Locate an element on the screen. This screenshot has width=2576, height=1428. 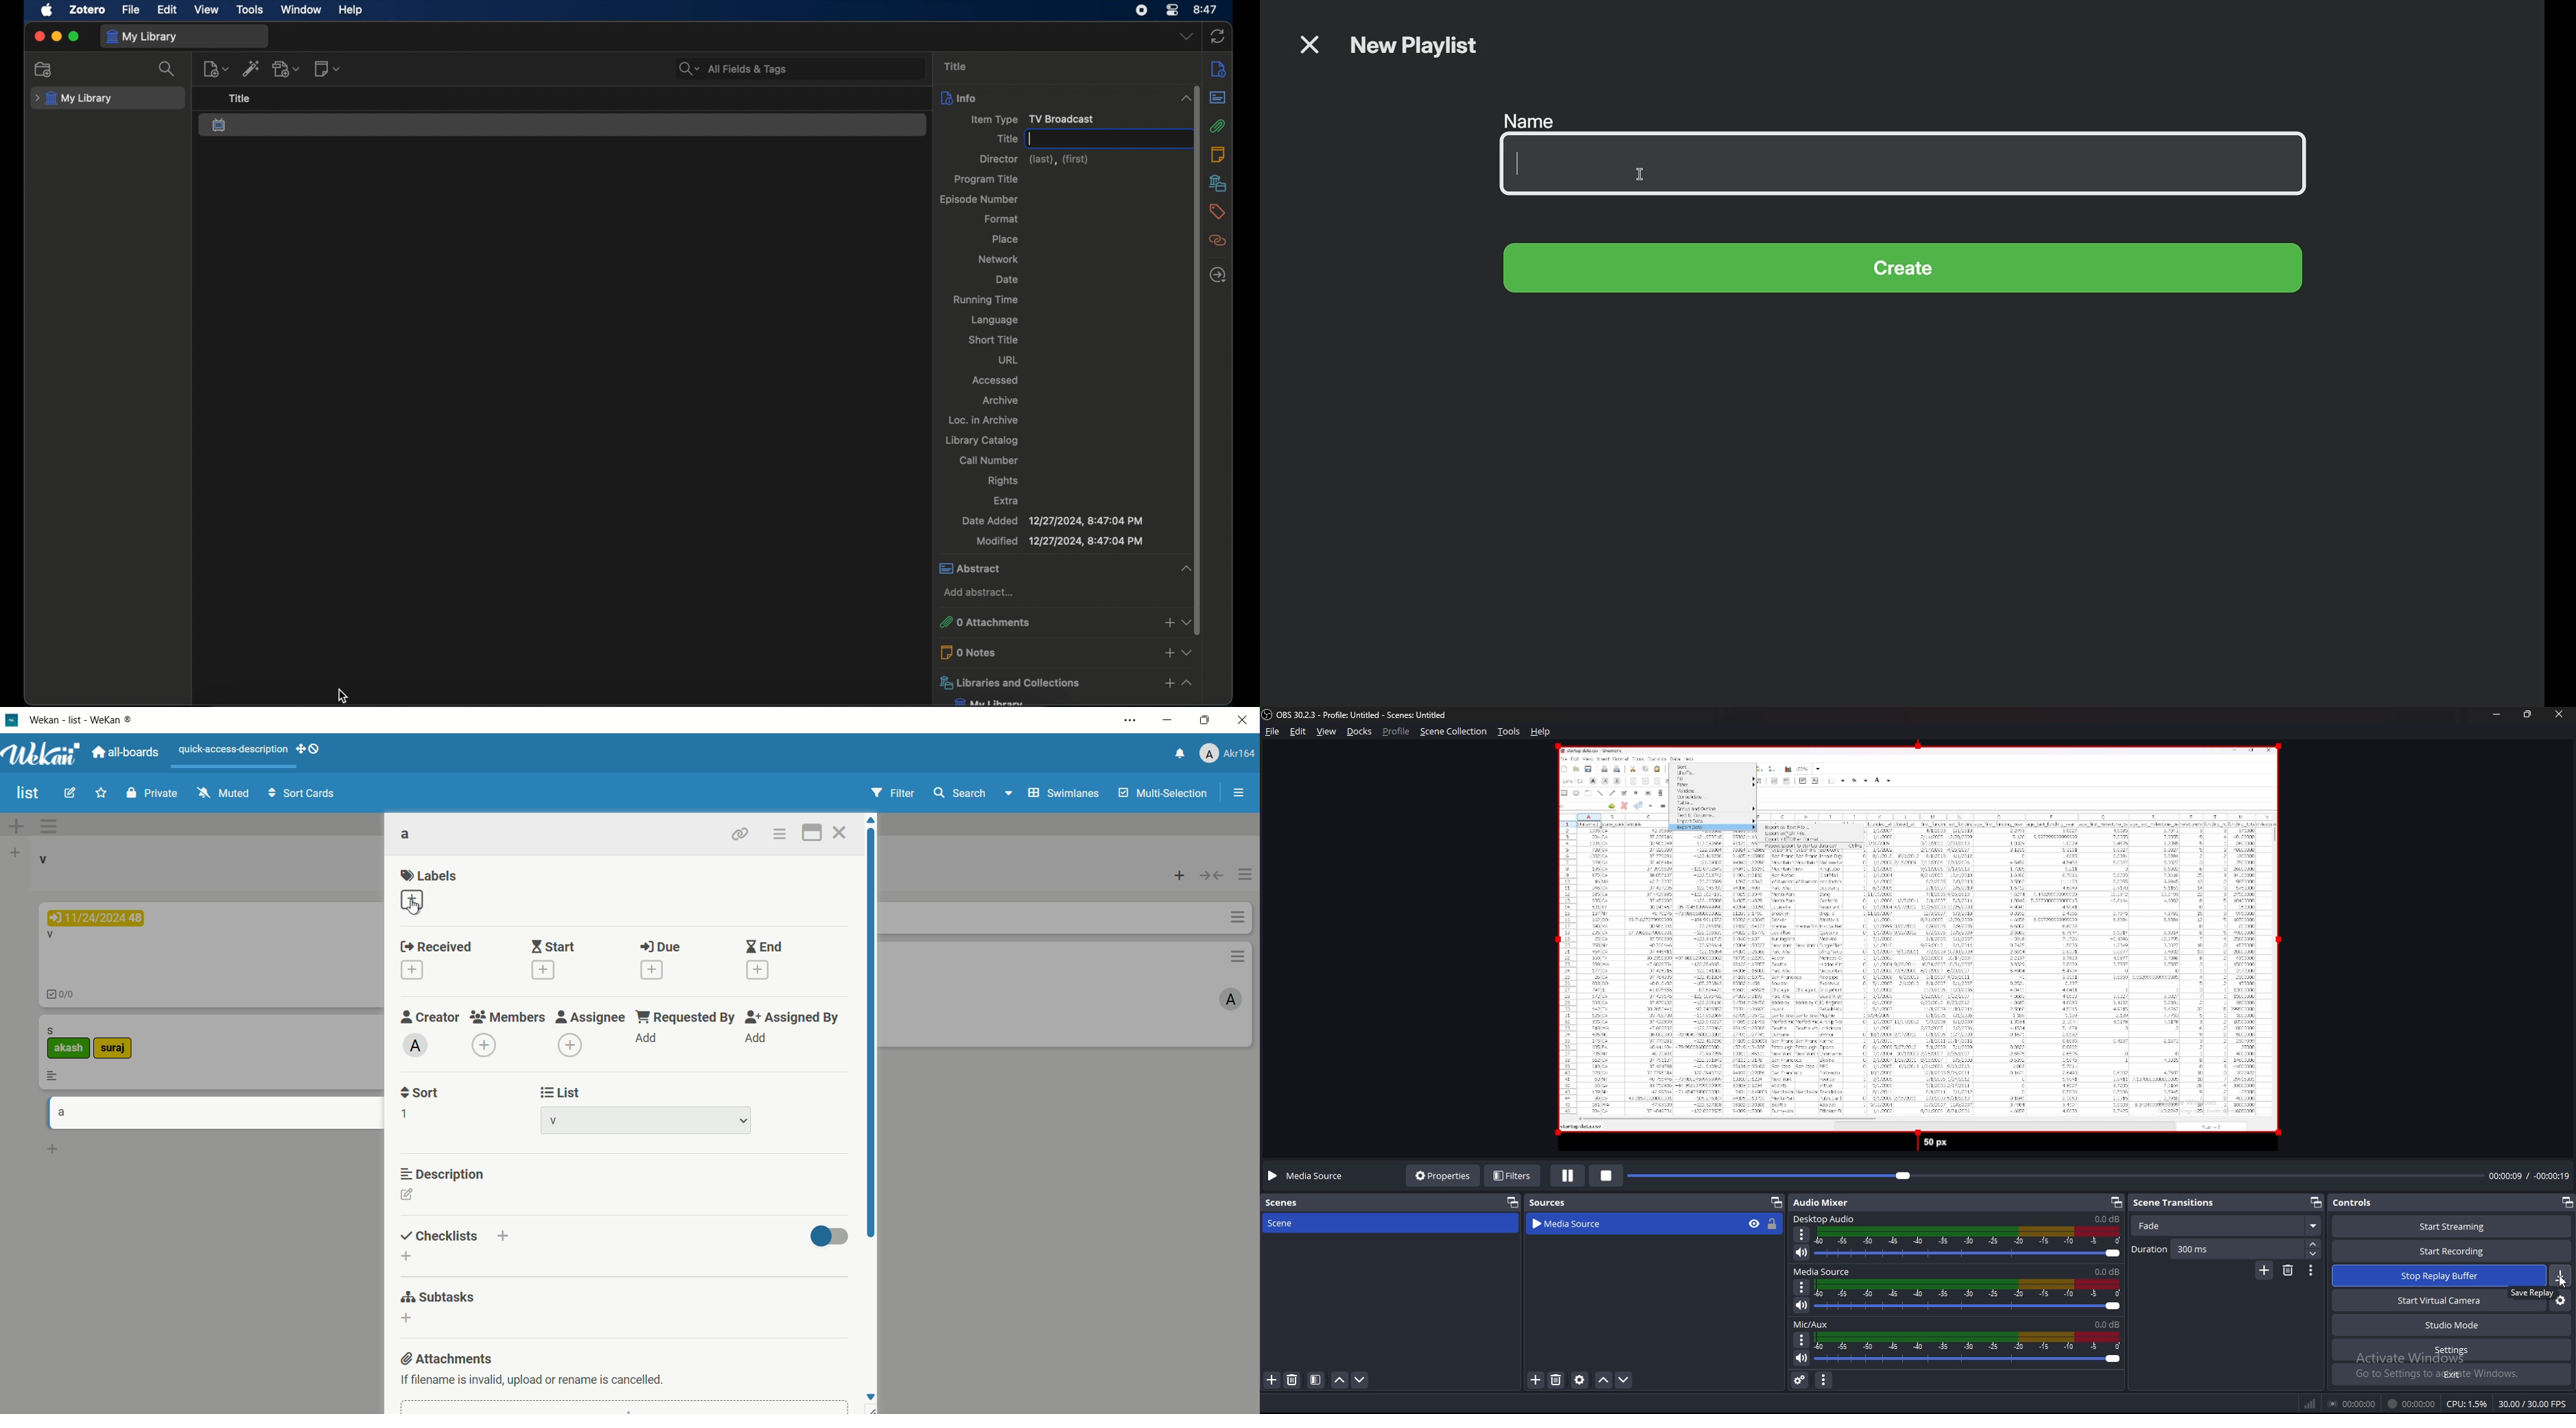
v is located at coordinates (49, 863).